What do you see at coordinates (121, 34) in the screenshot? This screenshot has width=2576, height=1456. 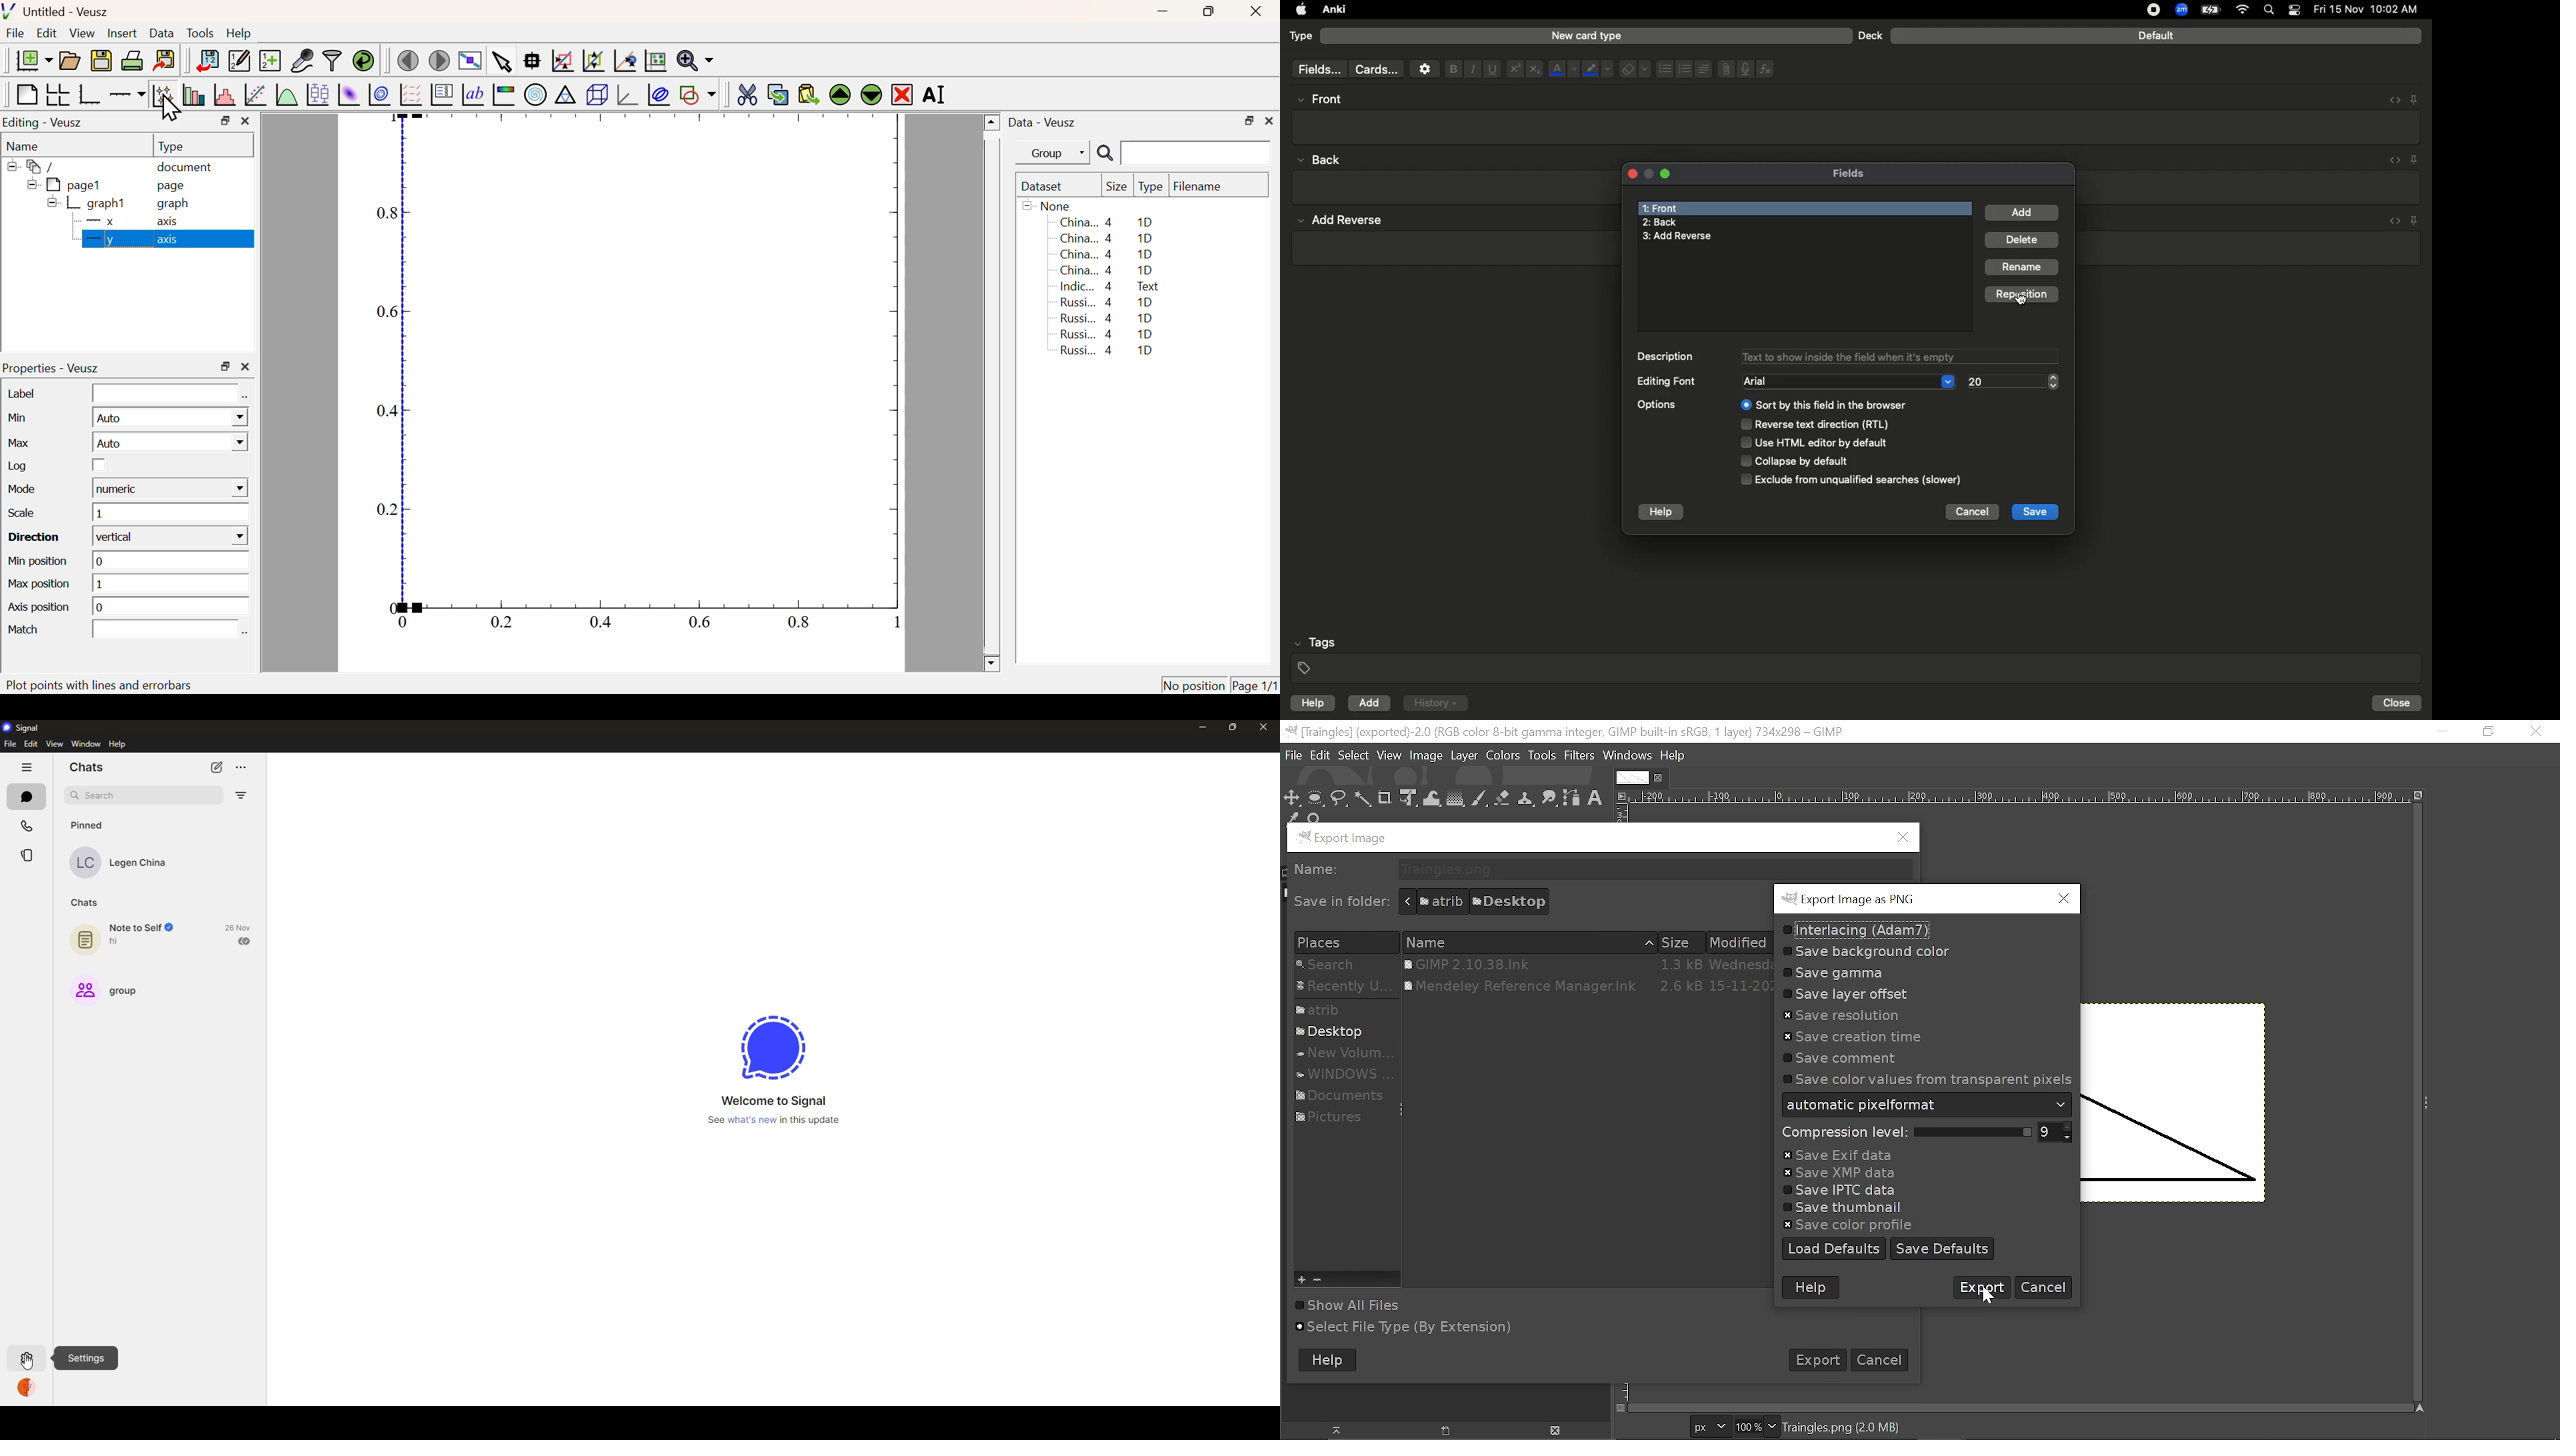 I see `Insert` at bounding box center [121, 34].